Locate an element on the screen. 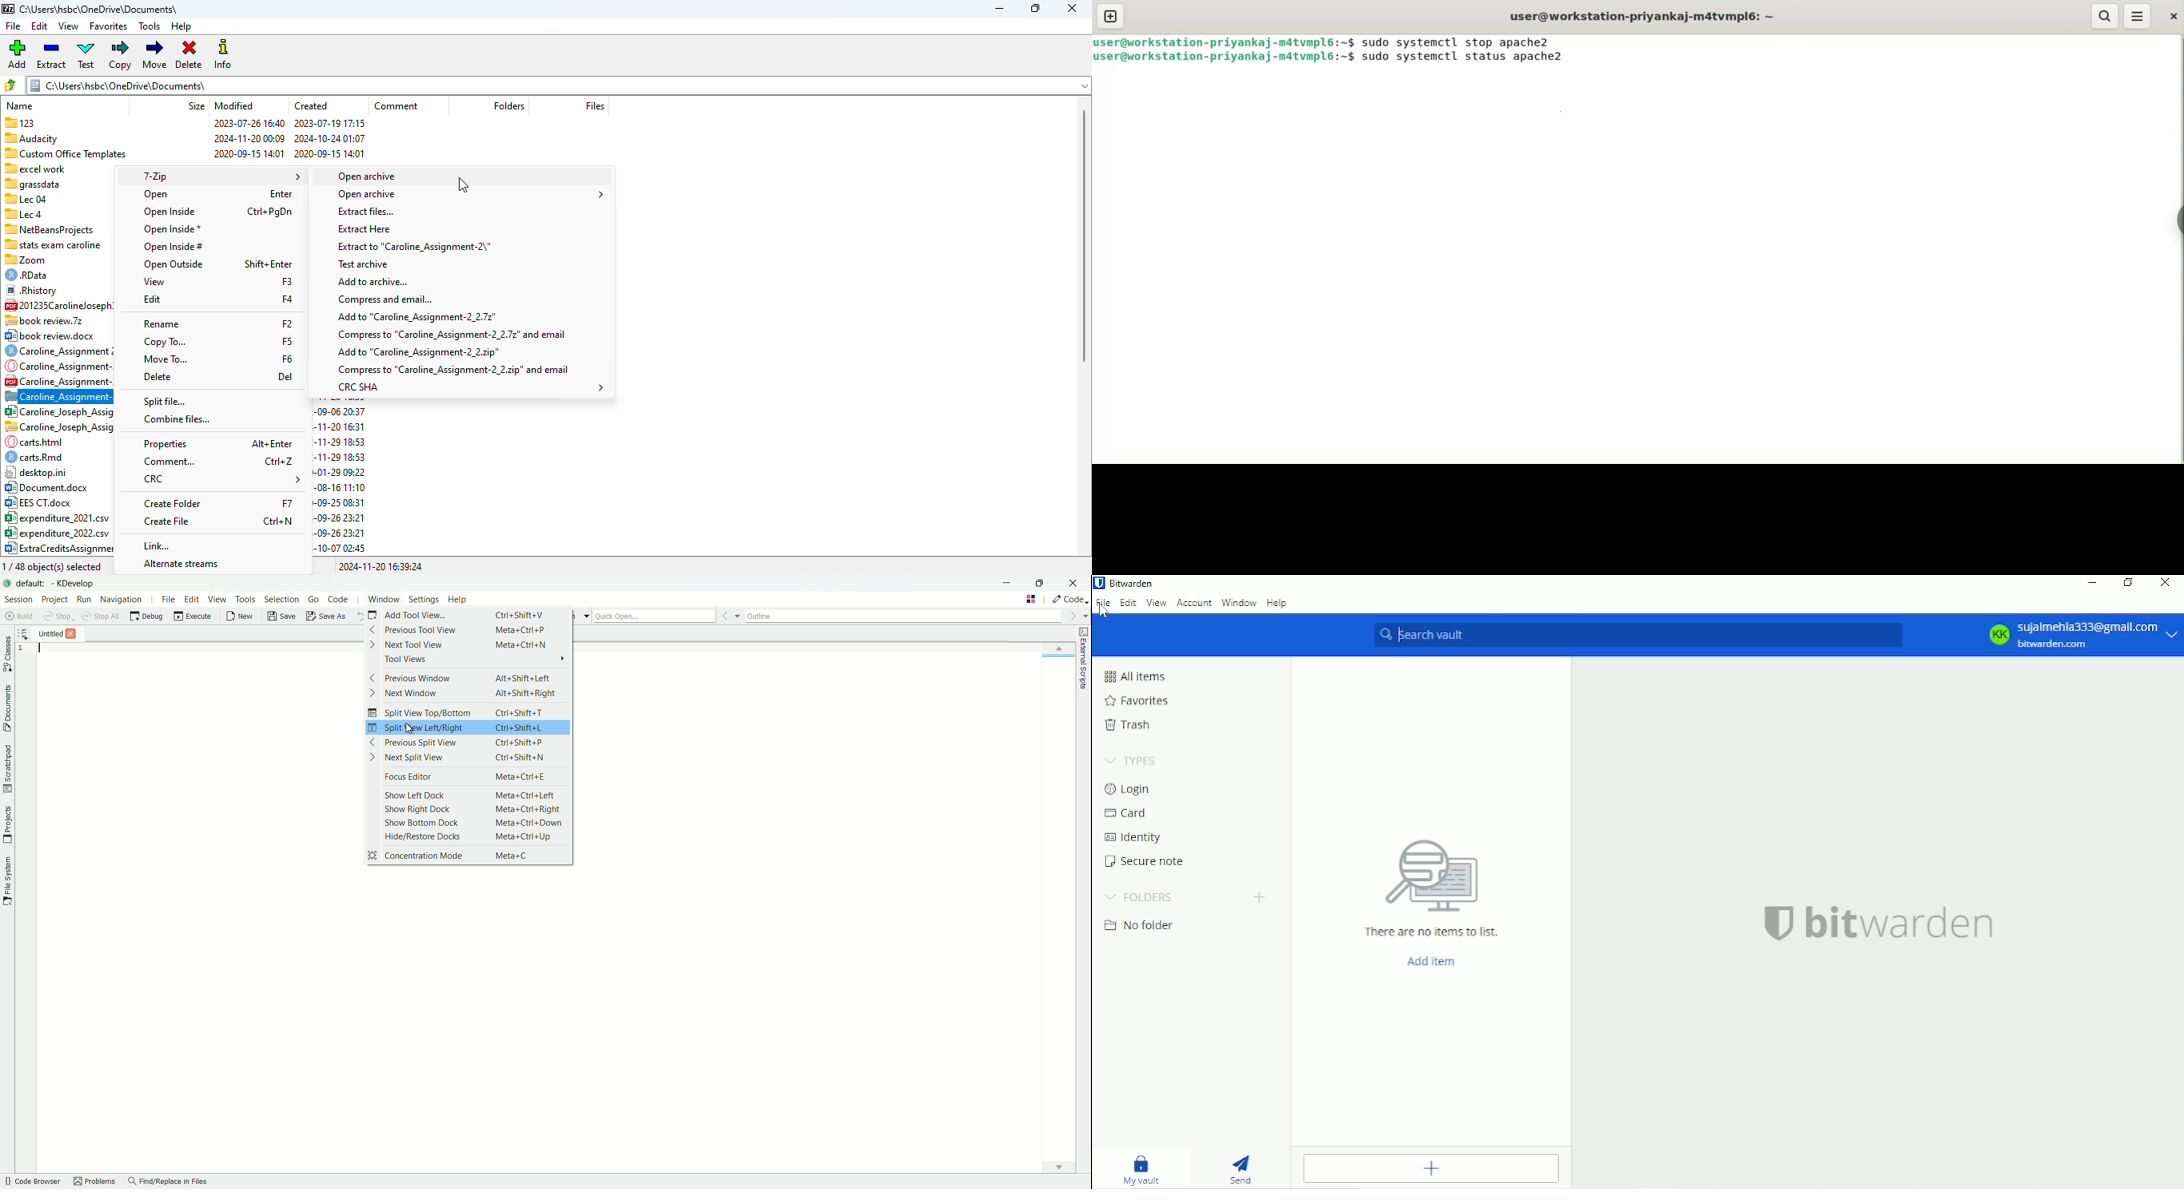 This screenshot has width=2184, height=1204. 04) ExtraCreditsAssignment... 60228 2023-10-07 02:57 2023-10-07 02:45 is located at coordinates (58, 549).